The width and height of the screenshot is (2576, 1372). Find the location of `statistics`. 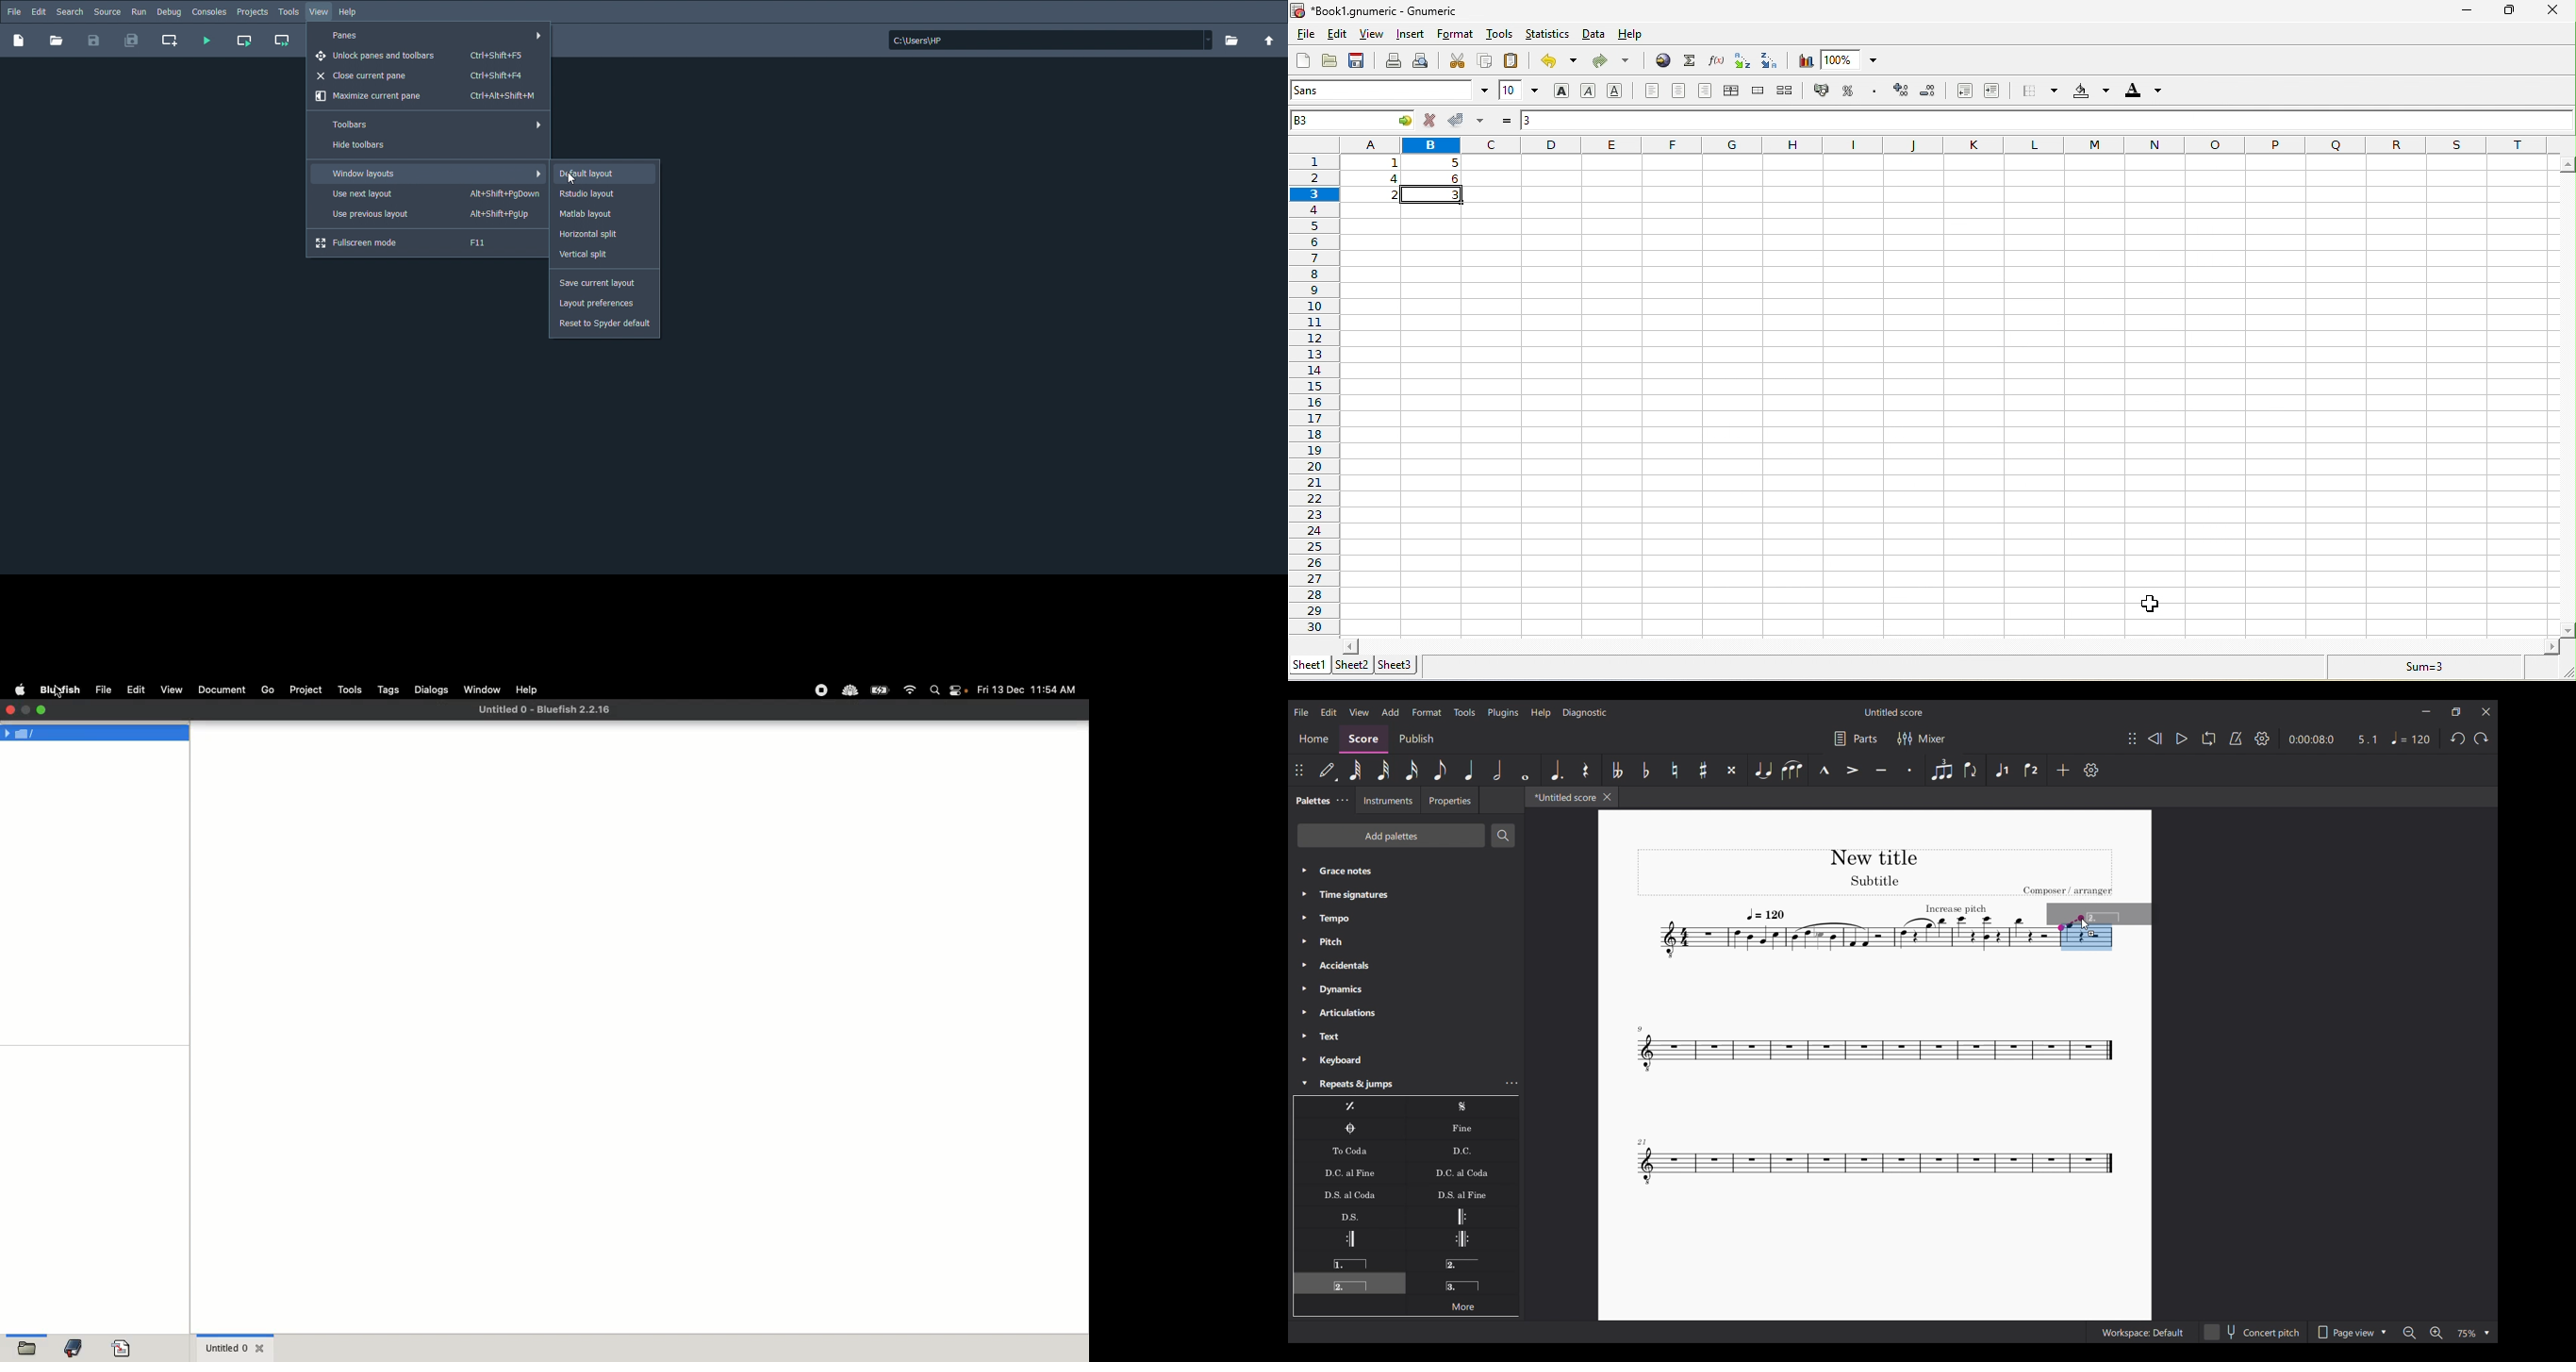

statistics is located at coordinates (1547, 37).